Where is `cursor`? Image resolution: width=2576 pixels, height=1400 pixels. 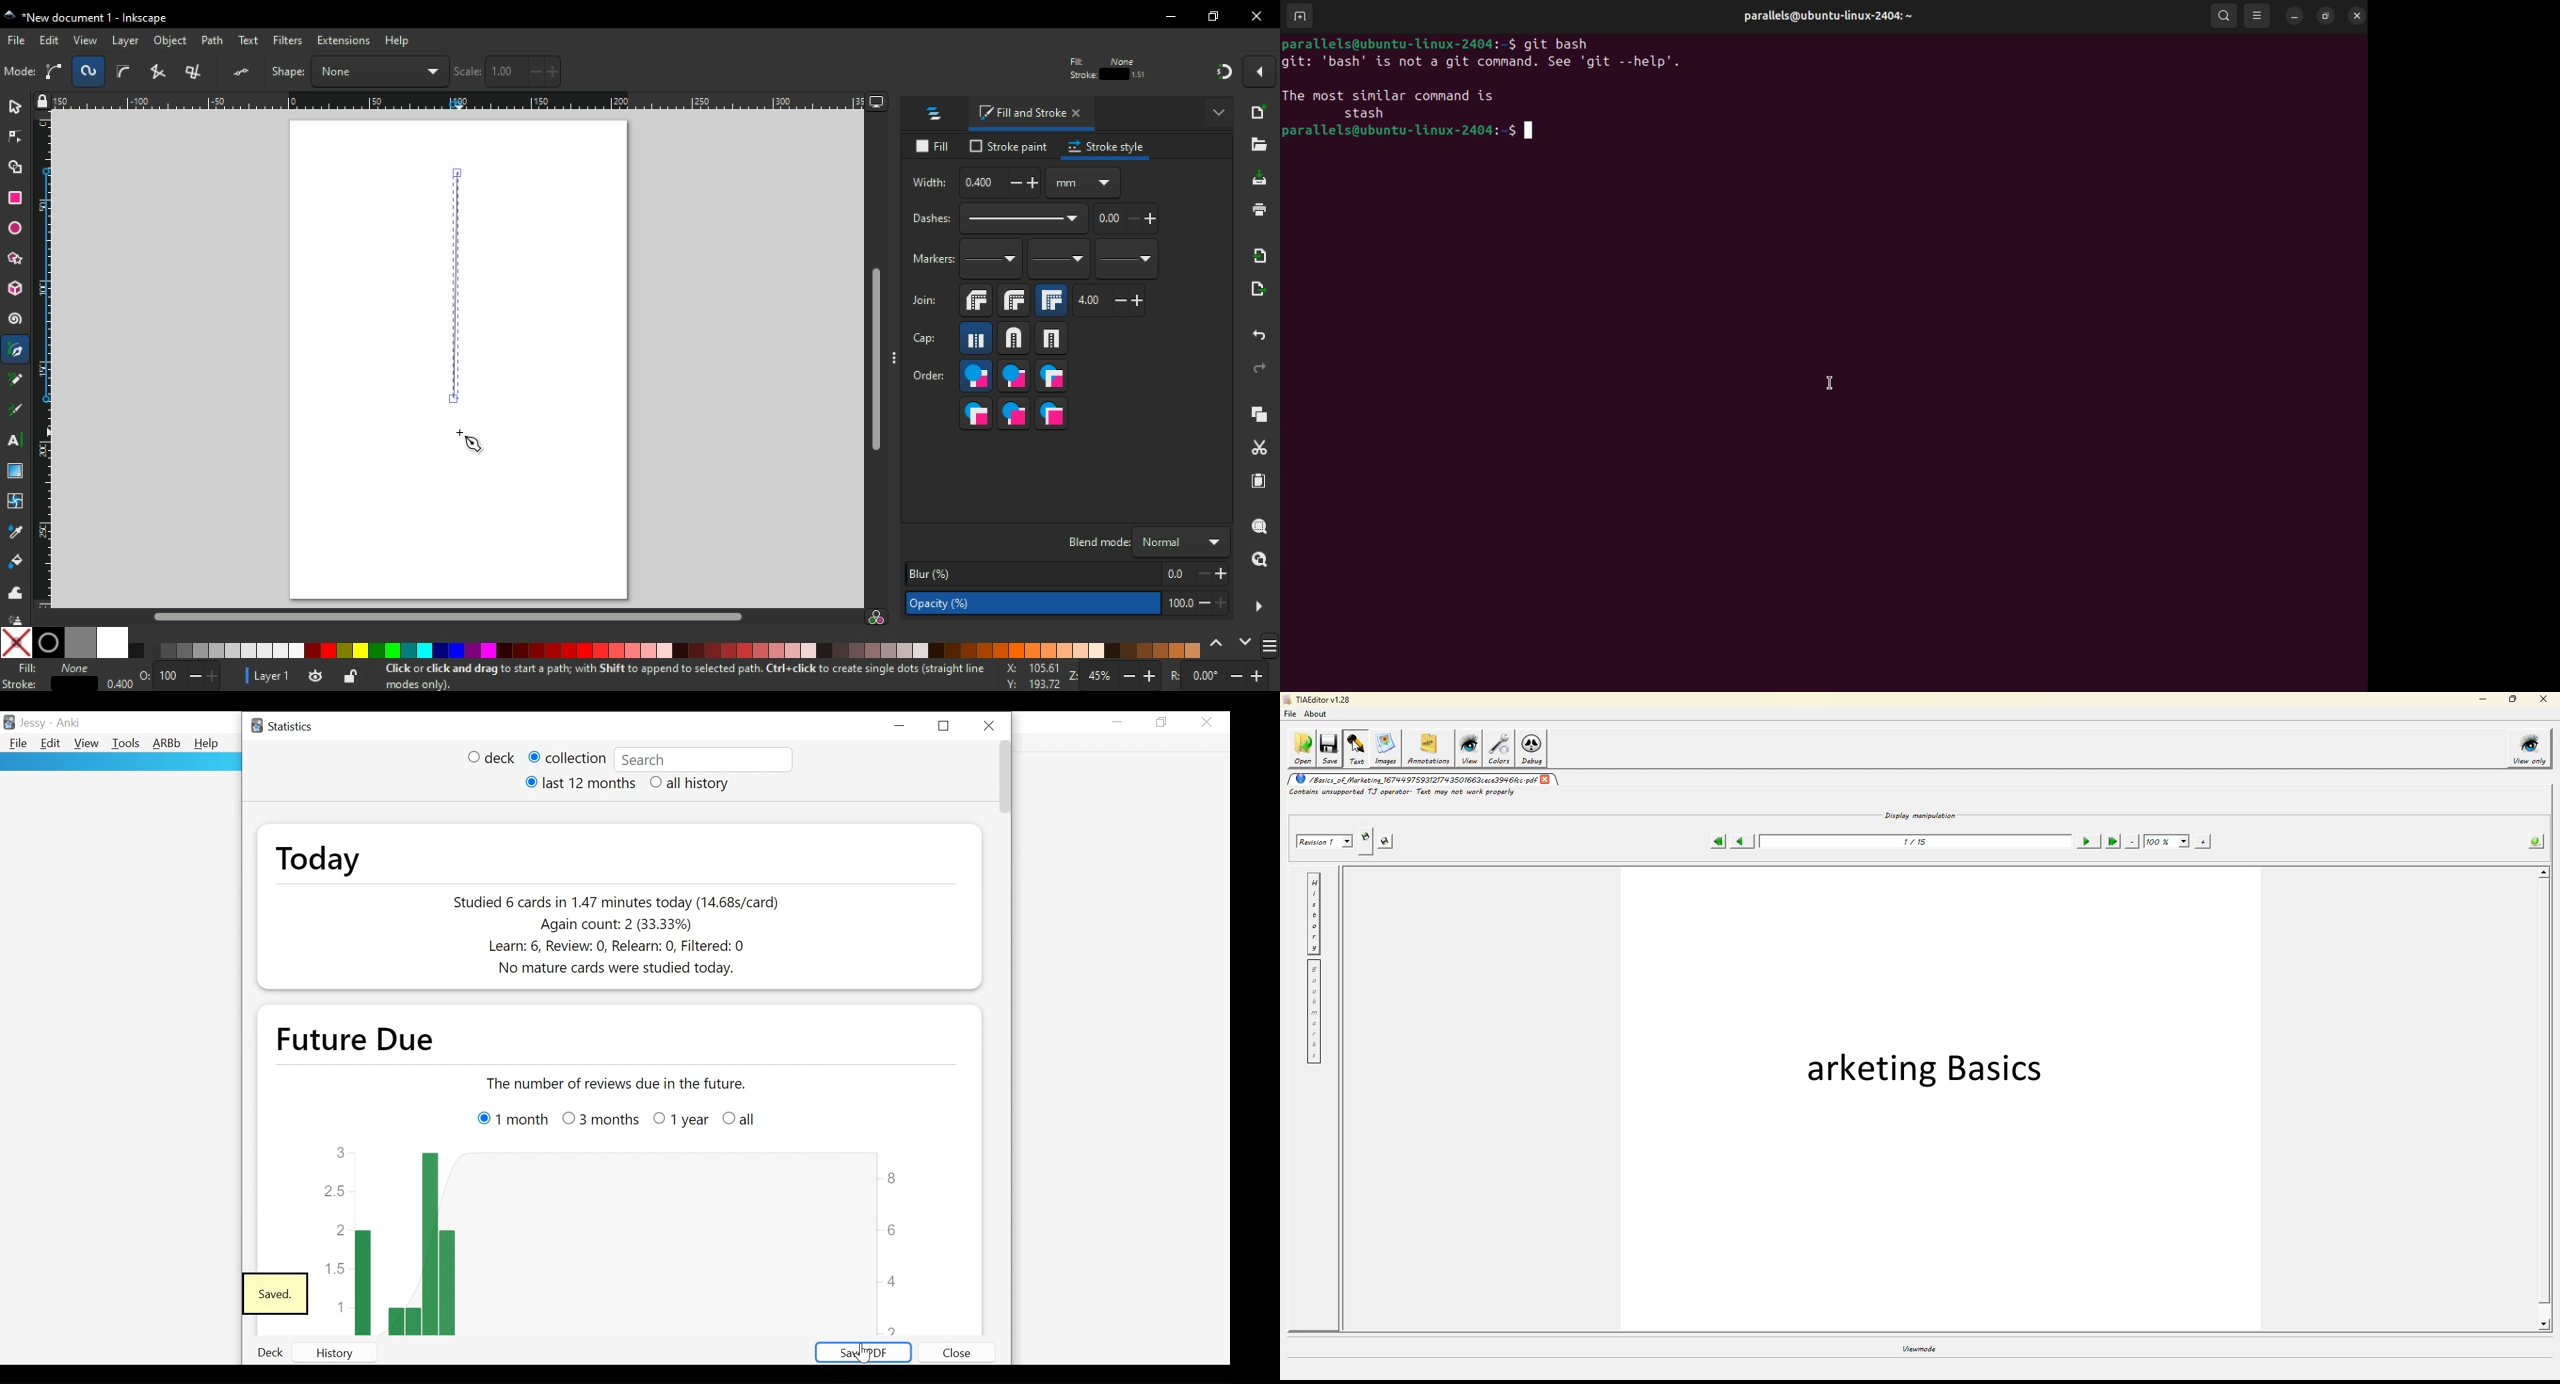 cursor is located at coordinates (1832, 386).